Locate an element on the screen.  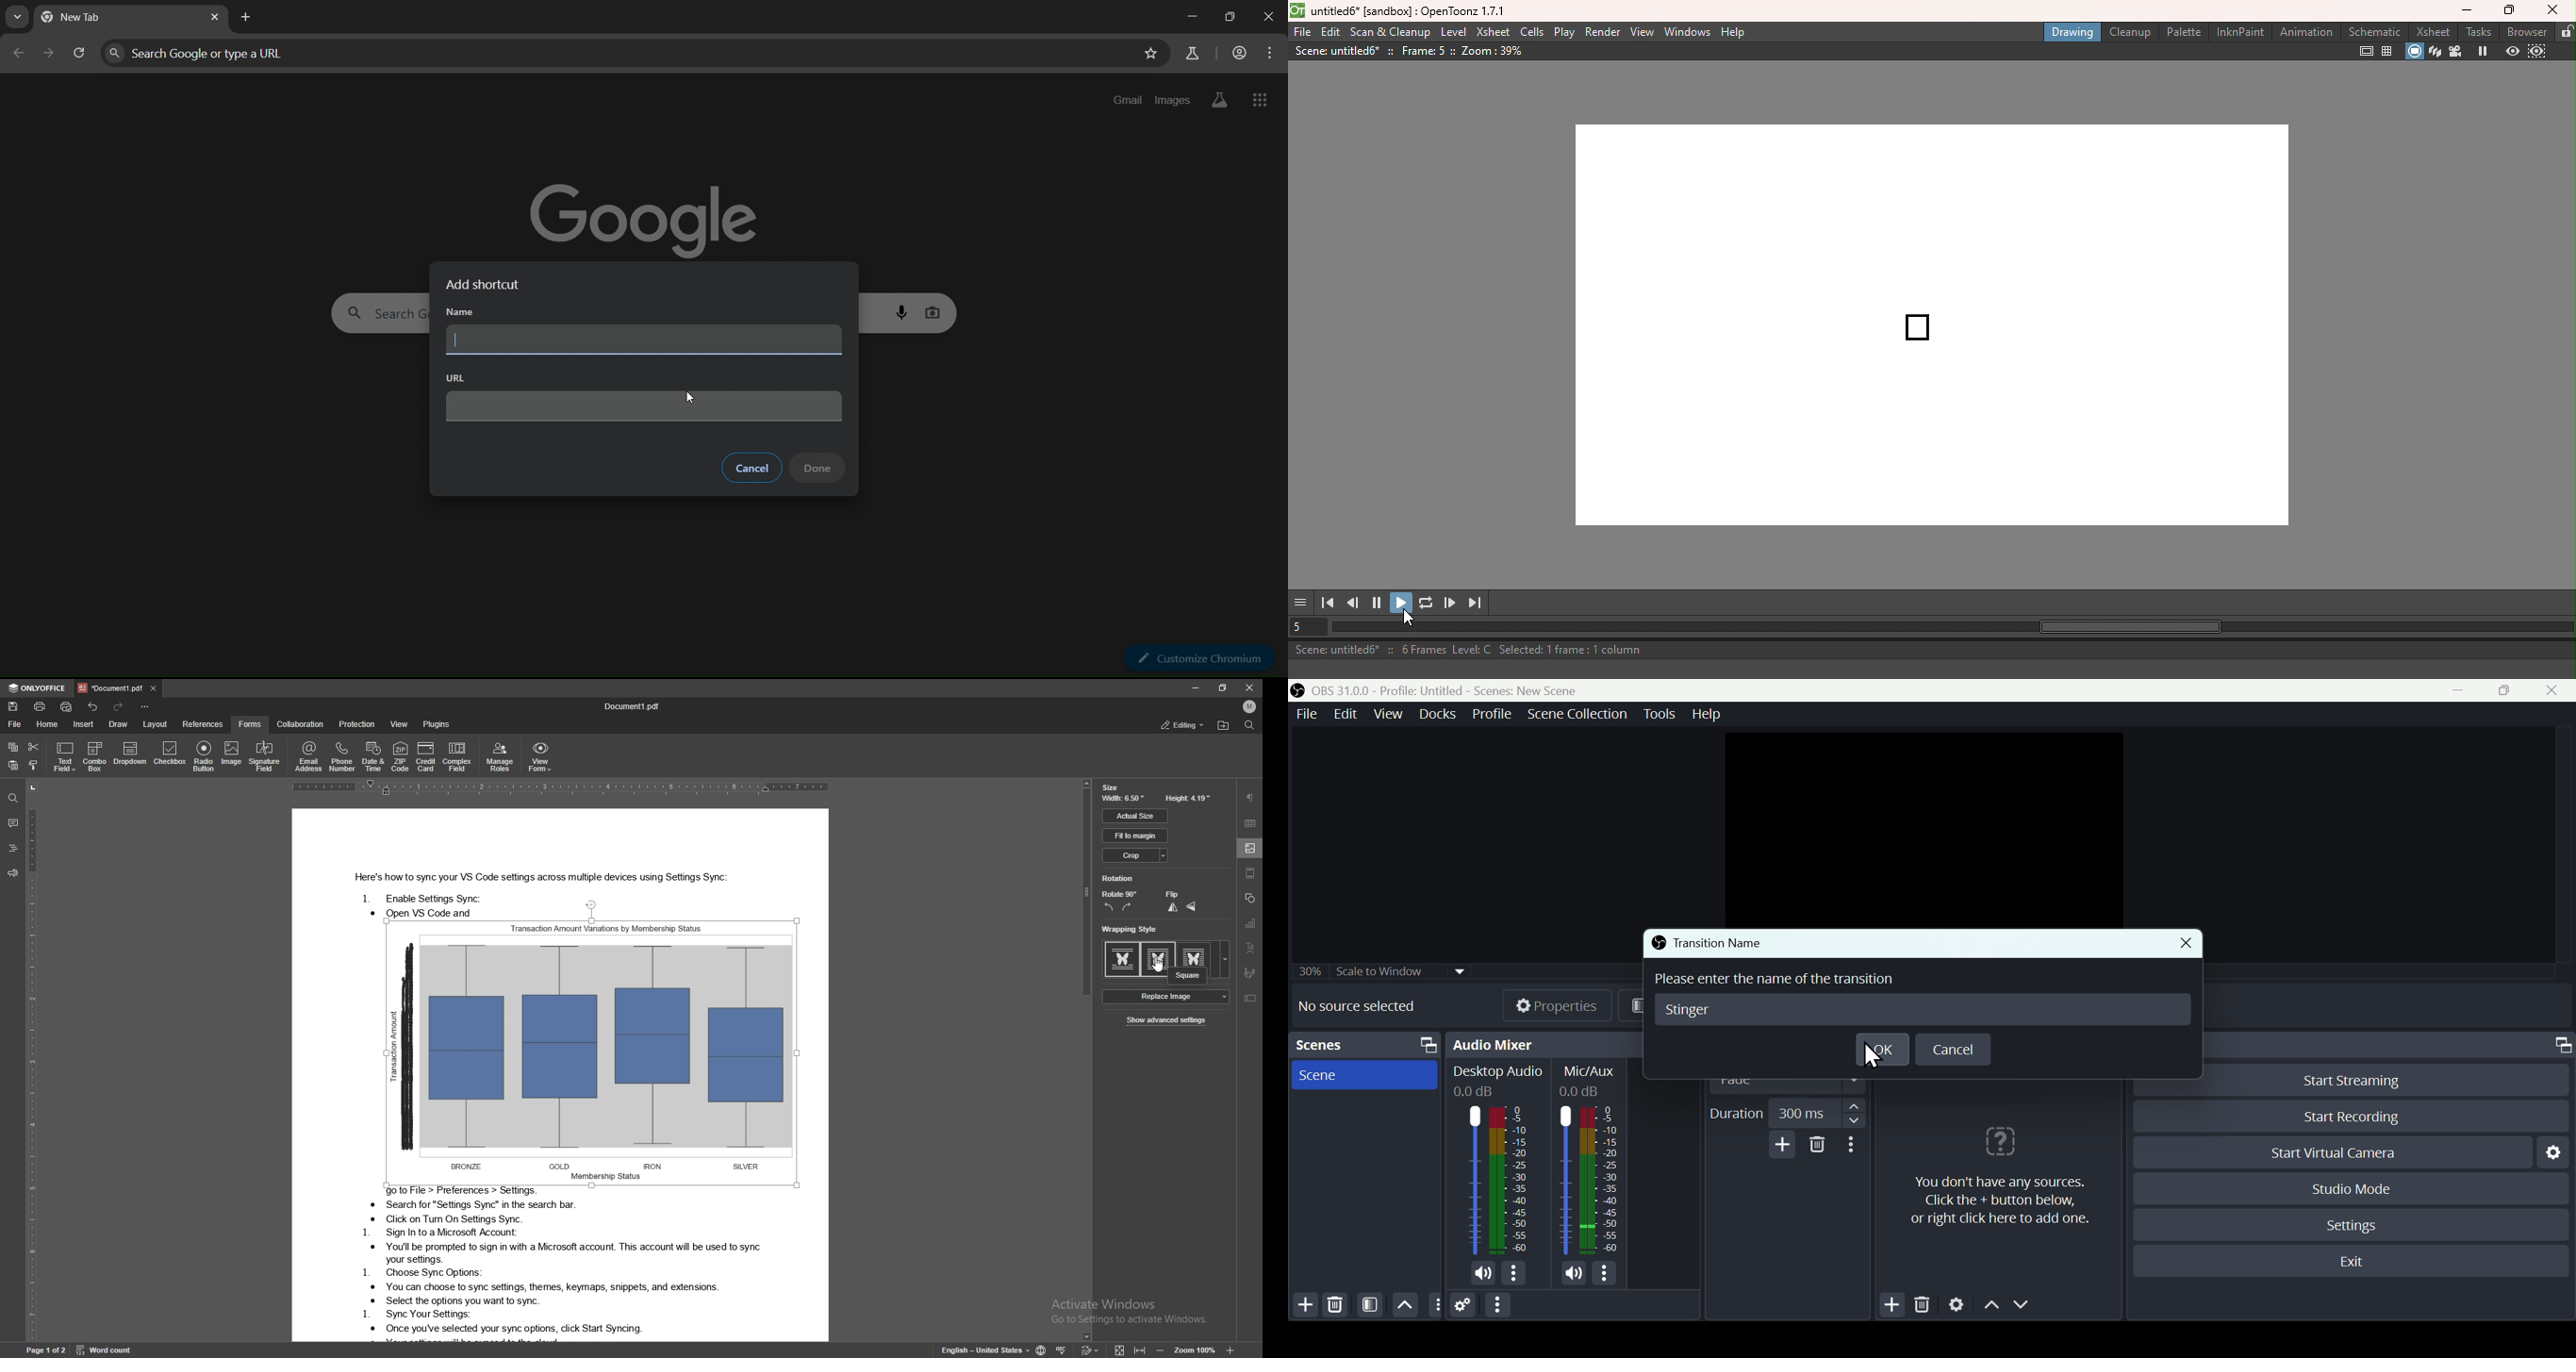
print is located at coordinates (39, 705).